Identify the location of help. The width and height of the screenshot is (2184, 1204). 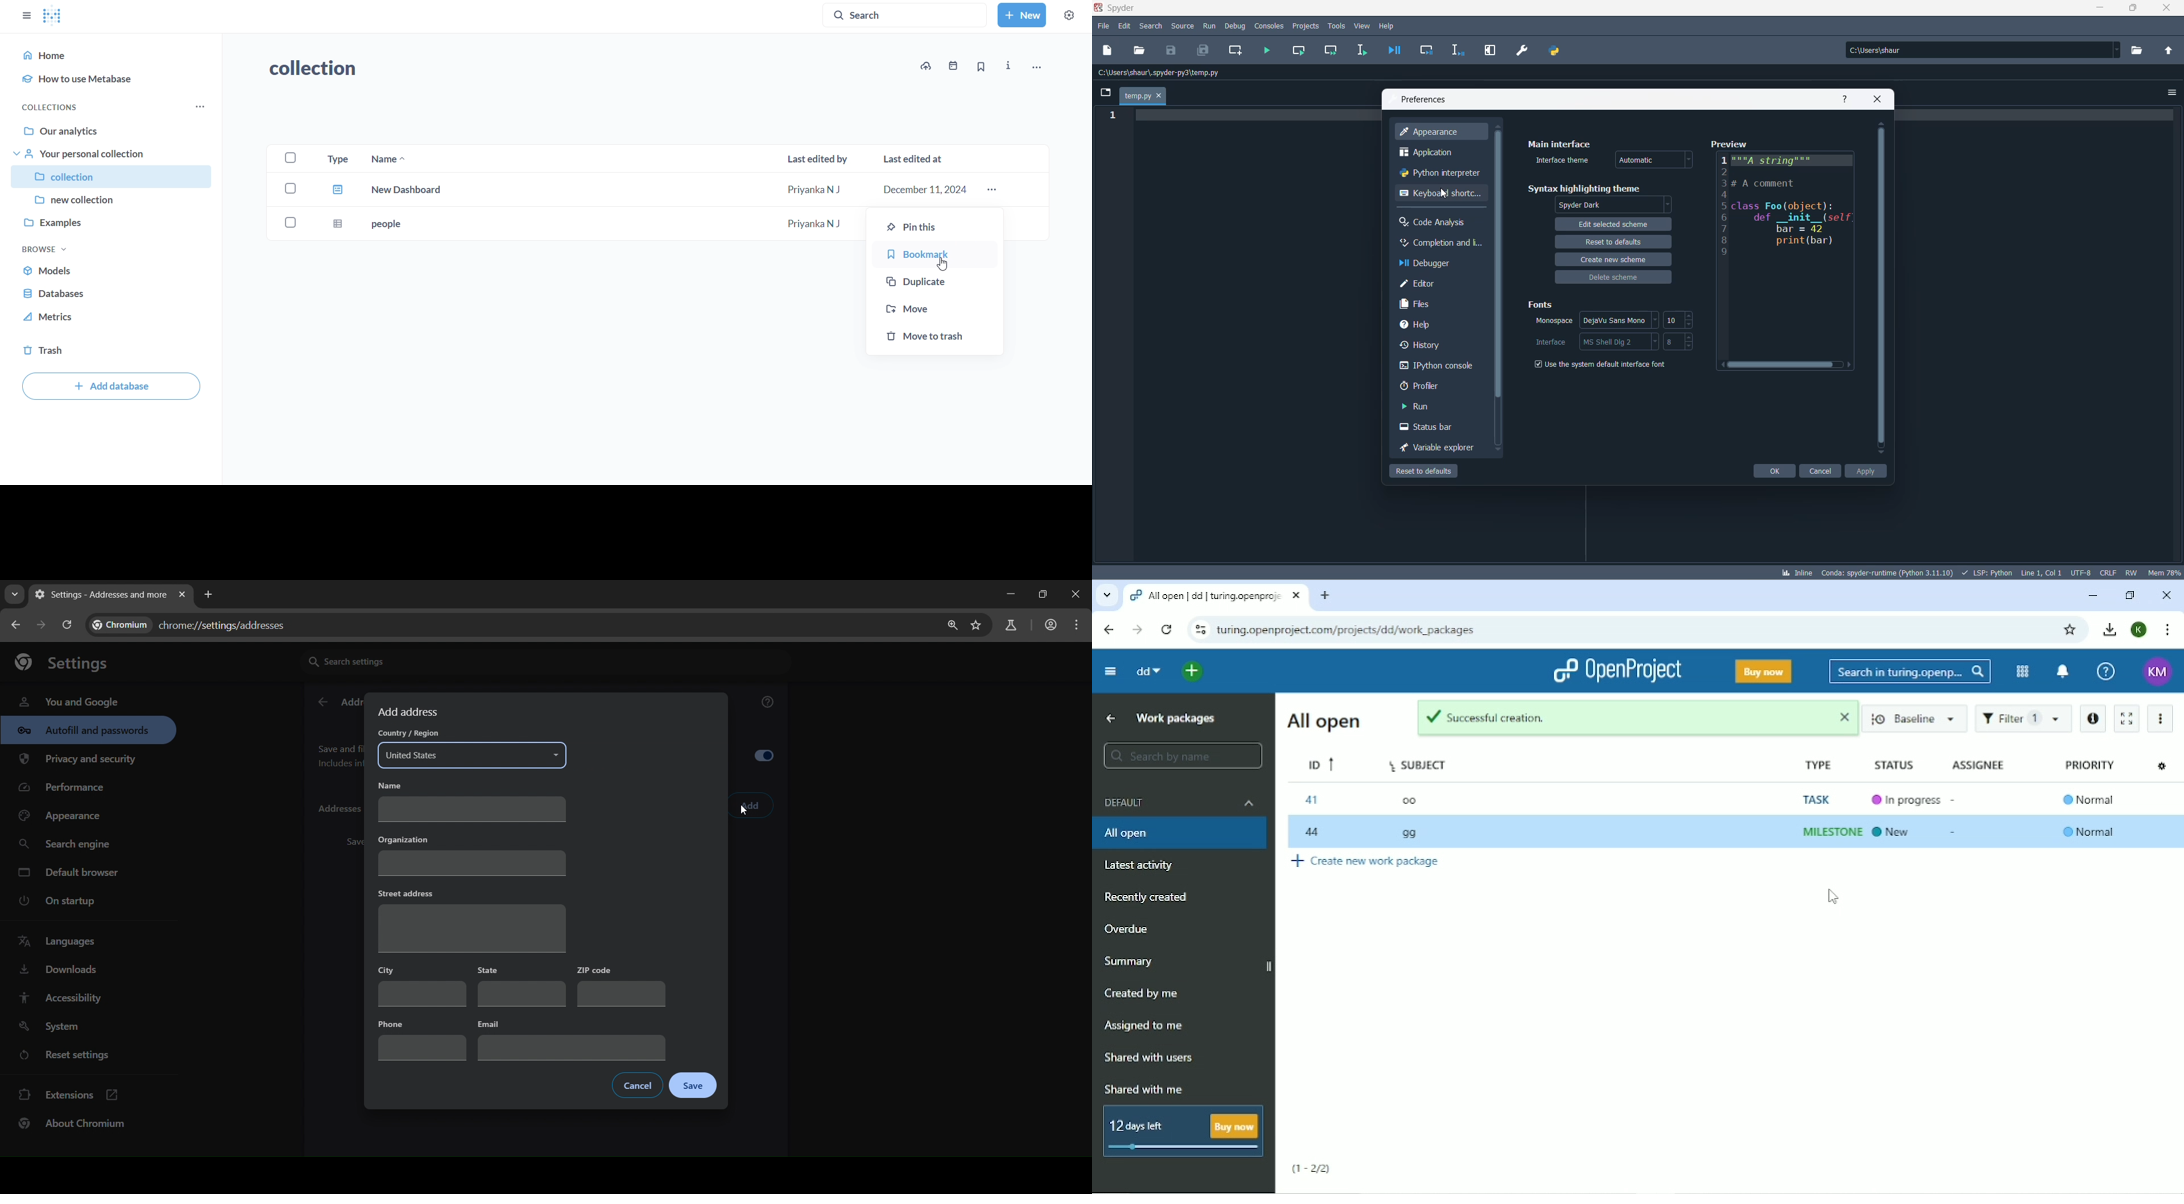
(1390, 25).